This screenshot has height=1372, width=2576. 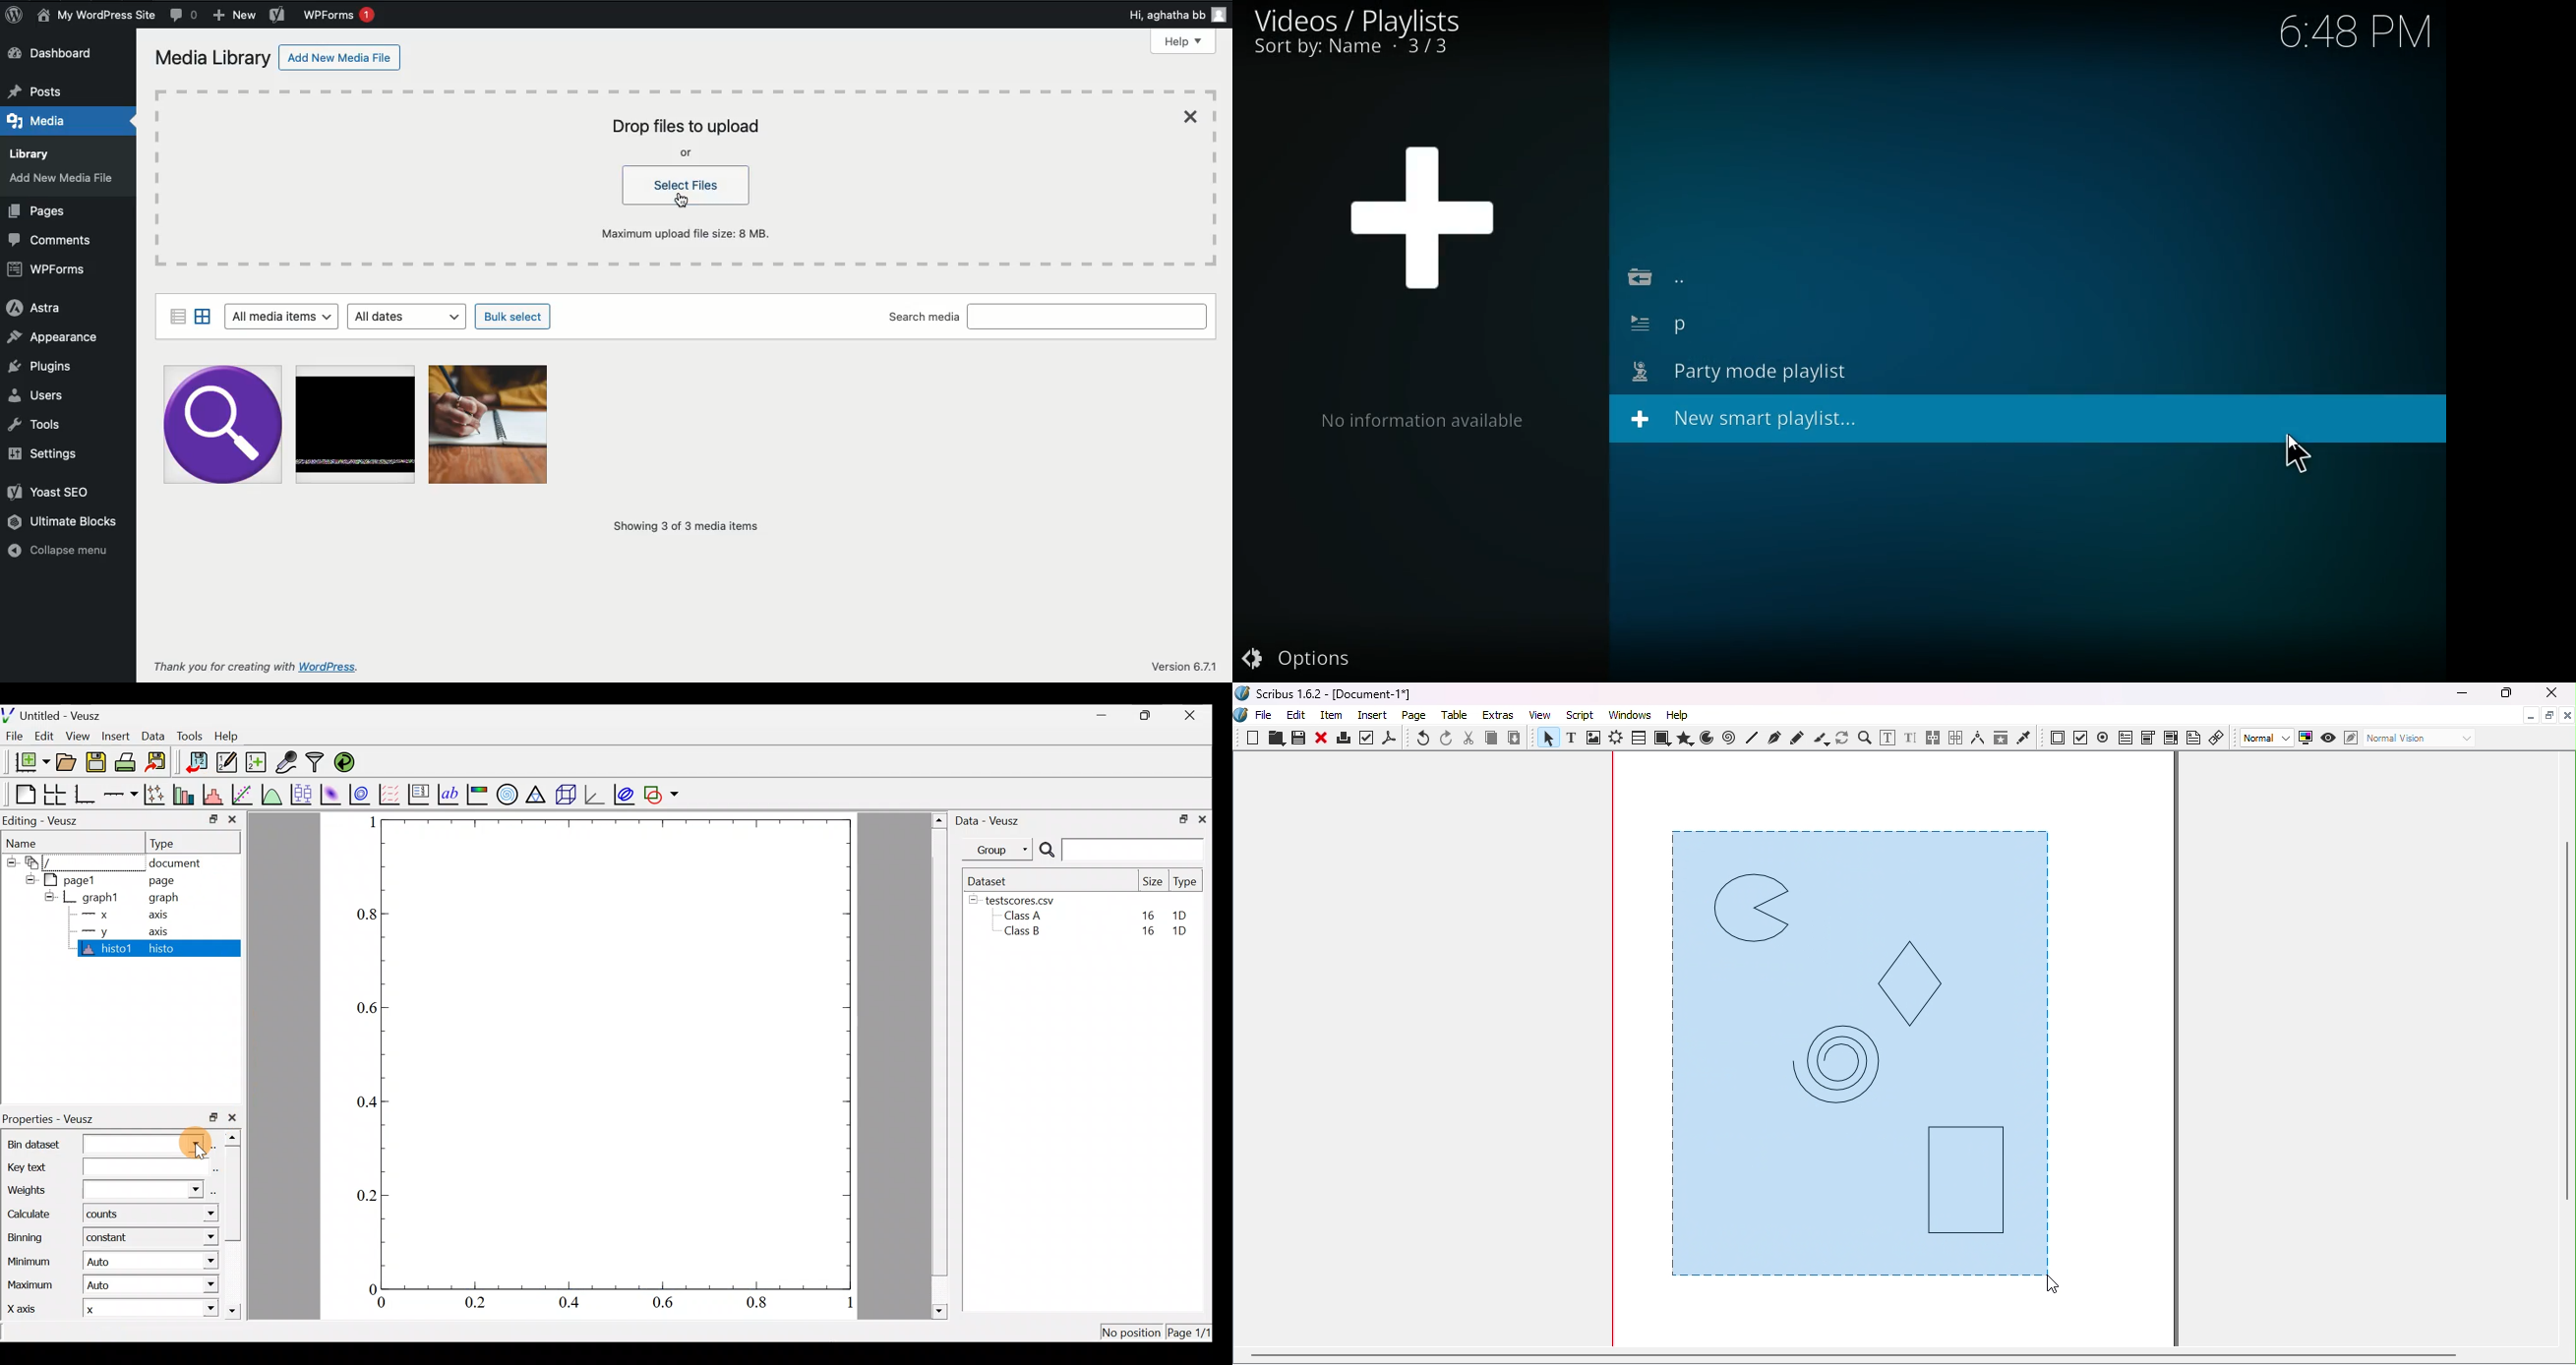 I want to click on Group, so click(x=1001, y=849).